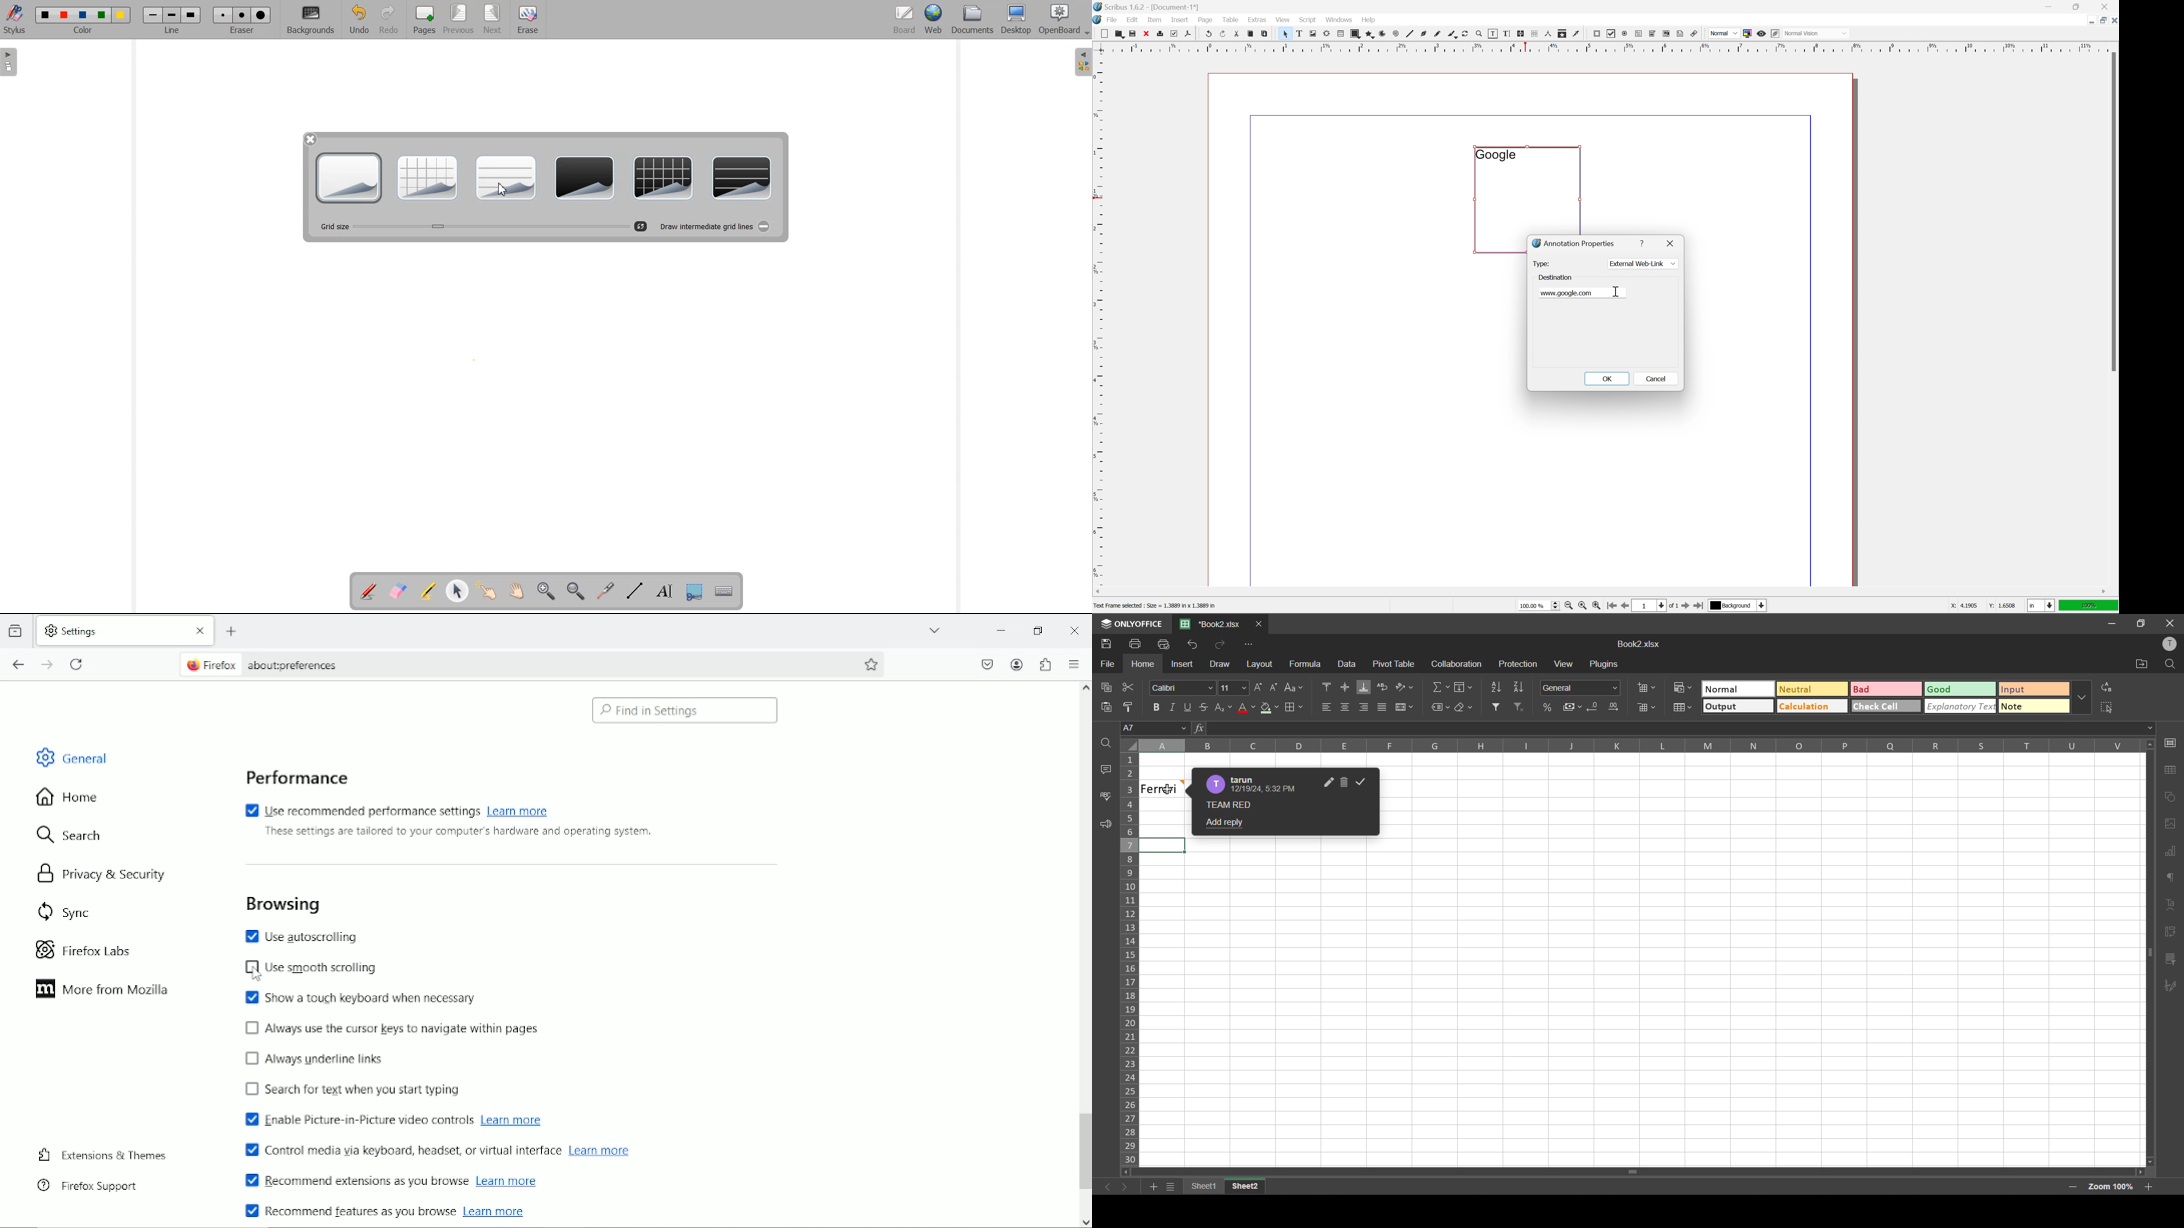 The height and width of the screenshot is (1232, 2184). Describe the element at coordinates (309, 969) in the screenshot. I see `Use smooth scrolling` at that location.